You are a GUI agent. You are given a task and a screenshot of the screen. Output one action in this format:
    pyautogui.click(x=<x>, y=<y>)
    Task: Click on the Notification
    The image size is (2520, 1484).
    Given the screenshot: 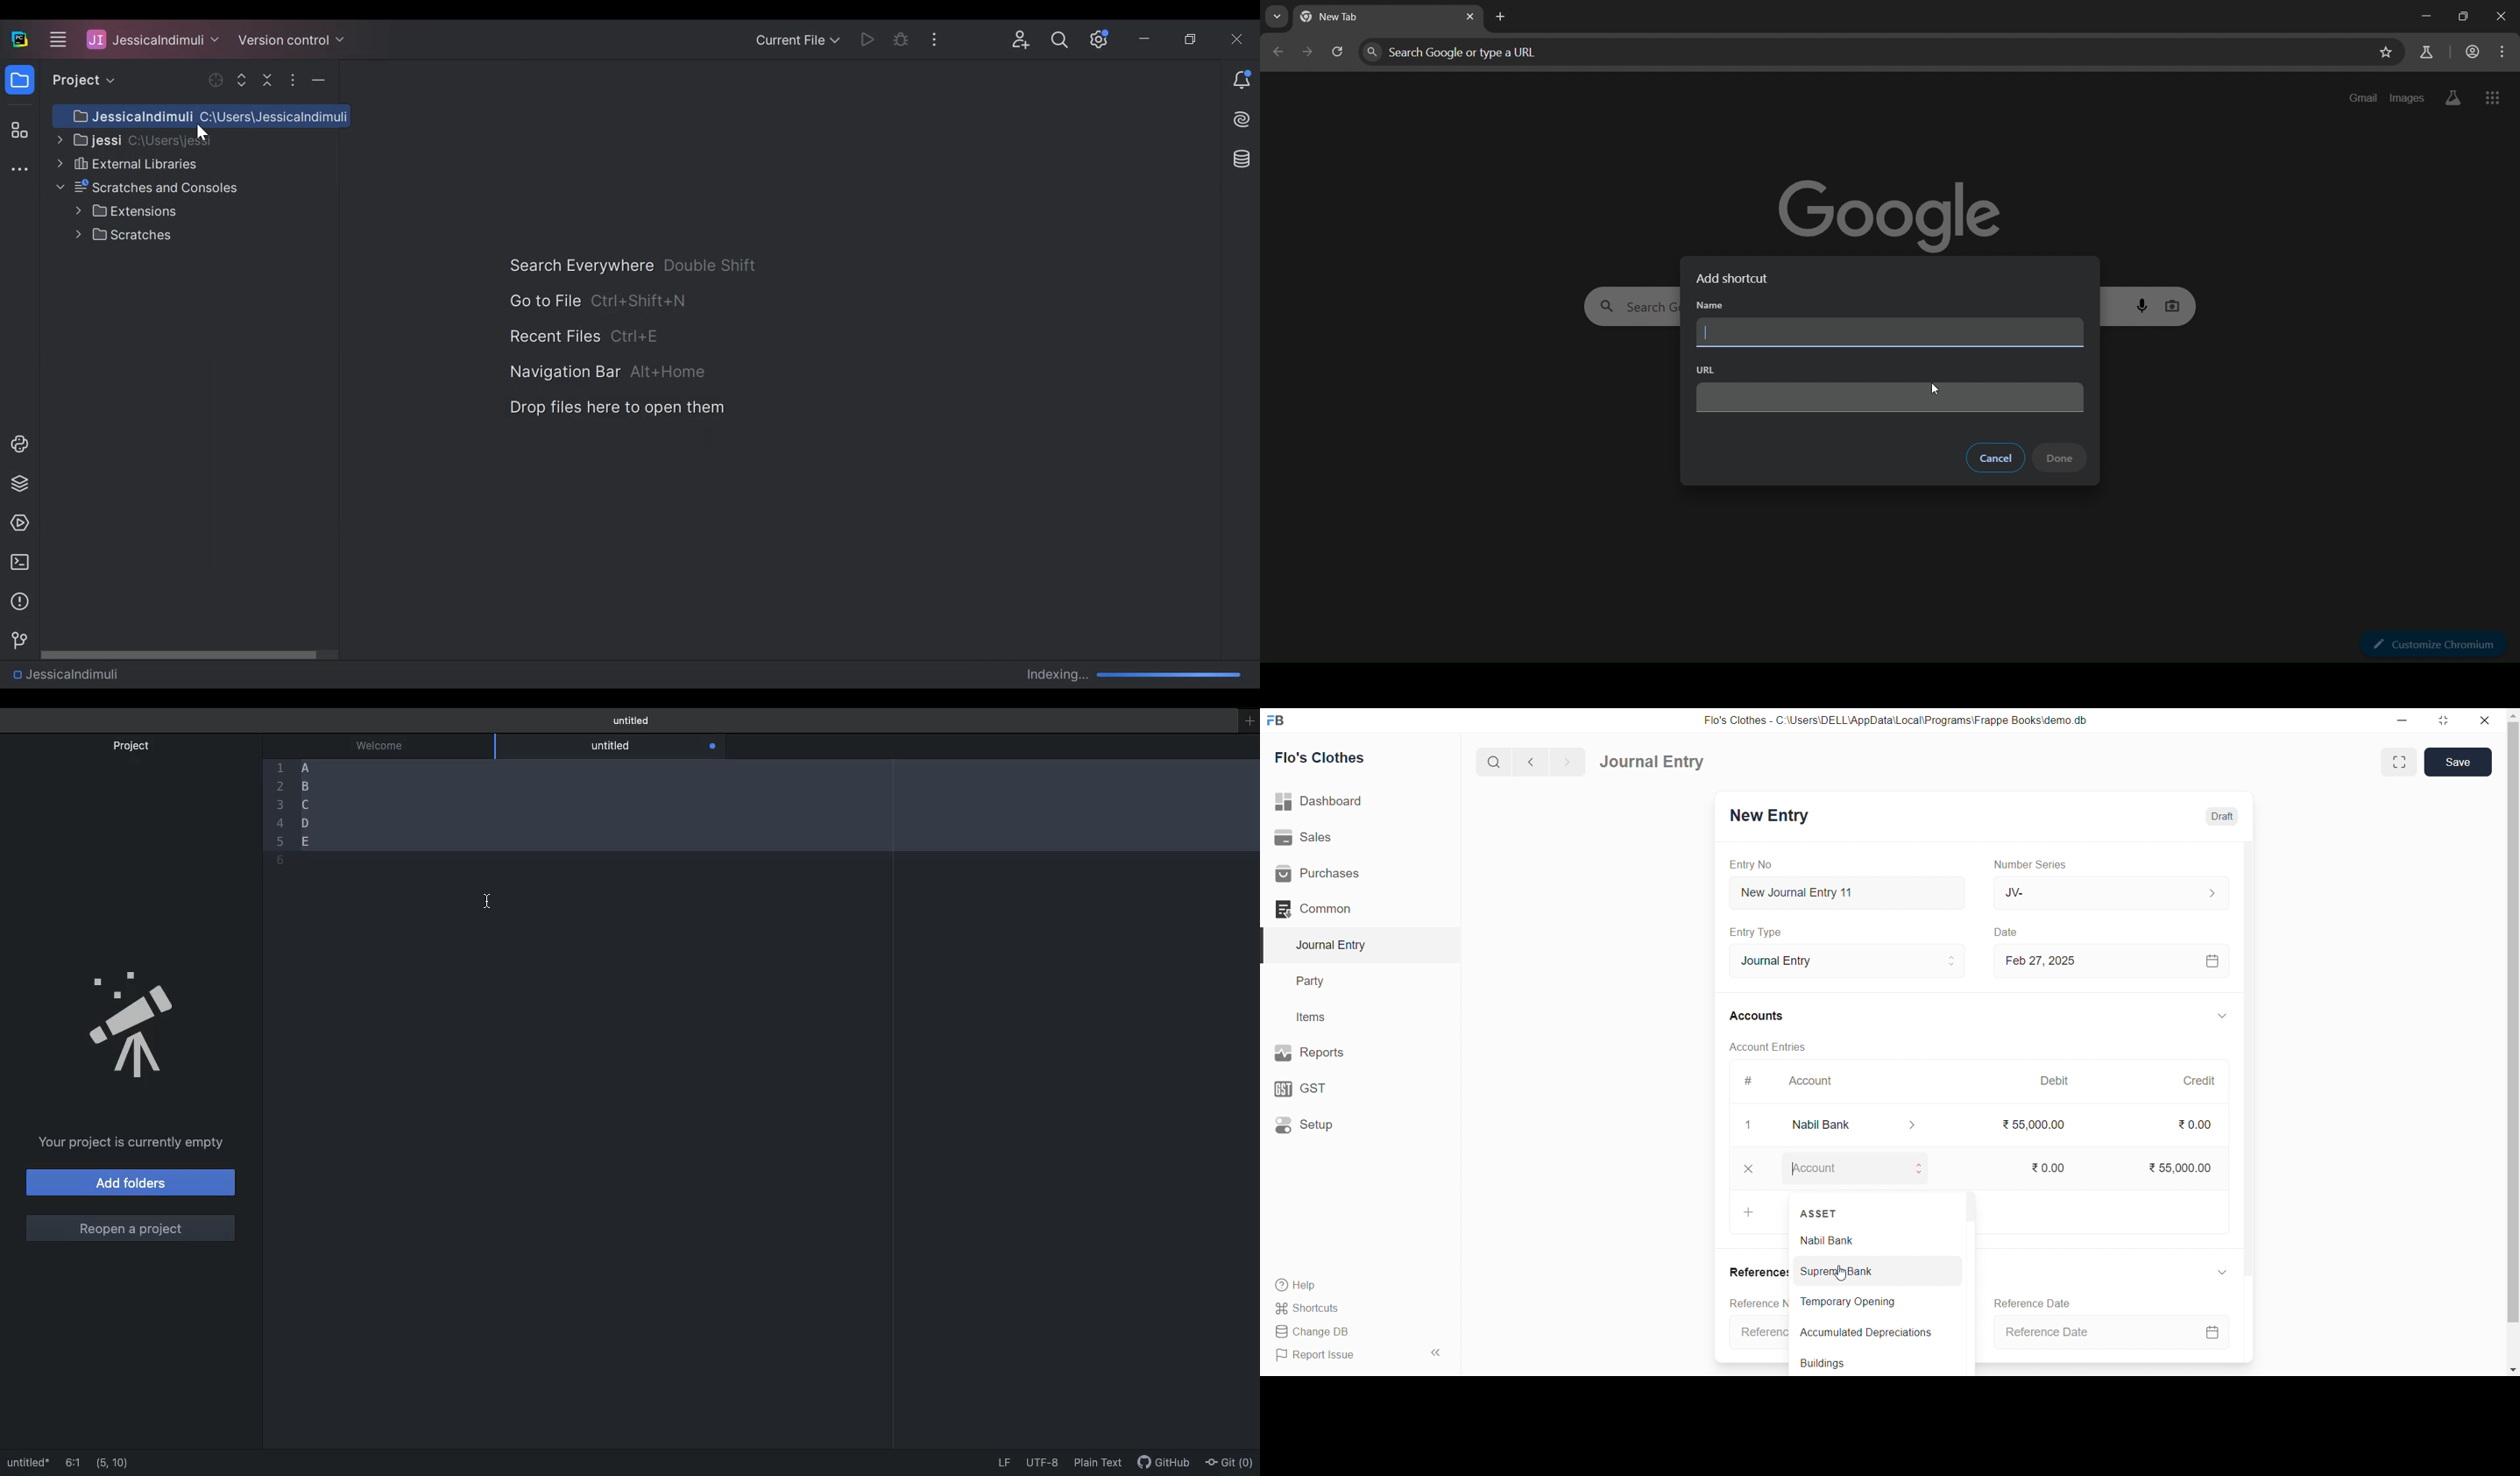 What is the action you would take?
    pyautogui.click(x=1242, y=81)
    